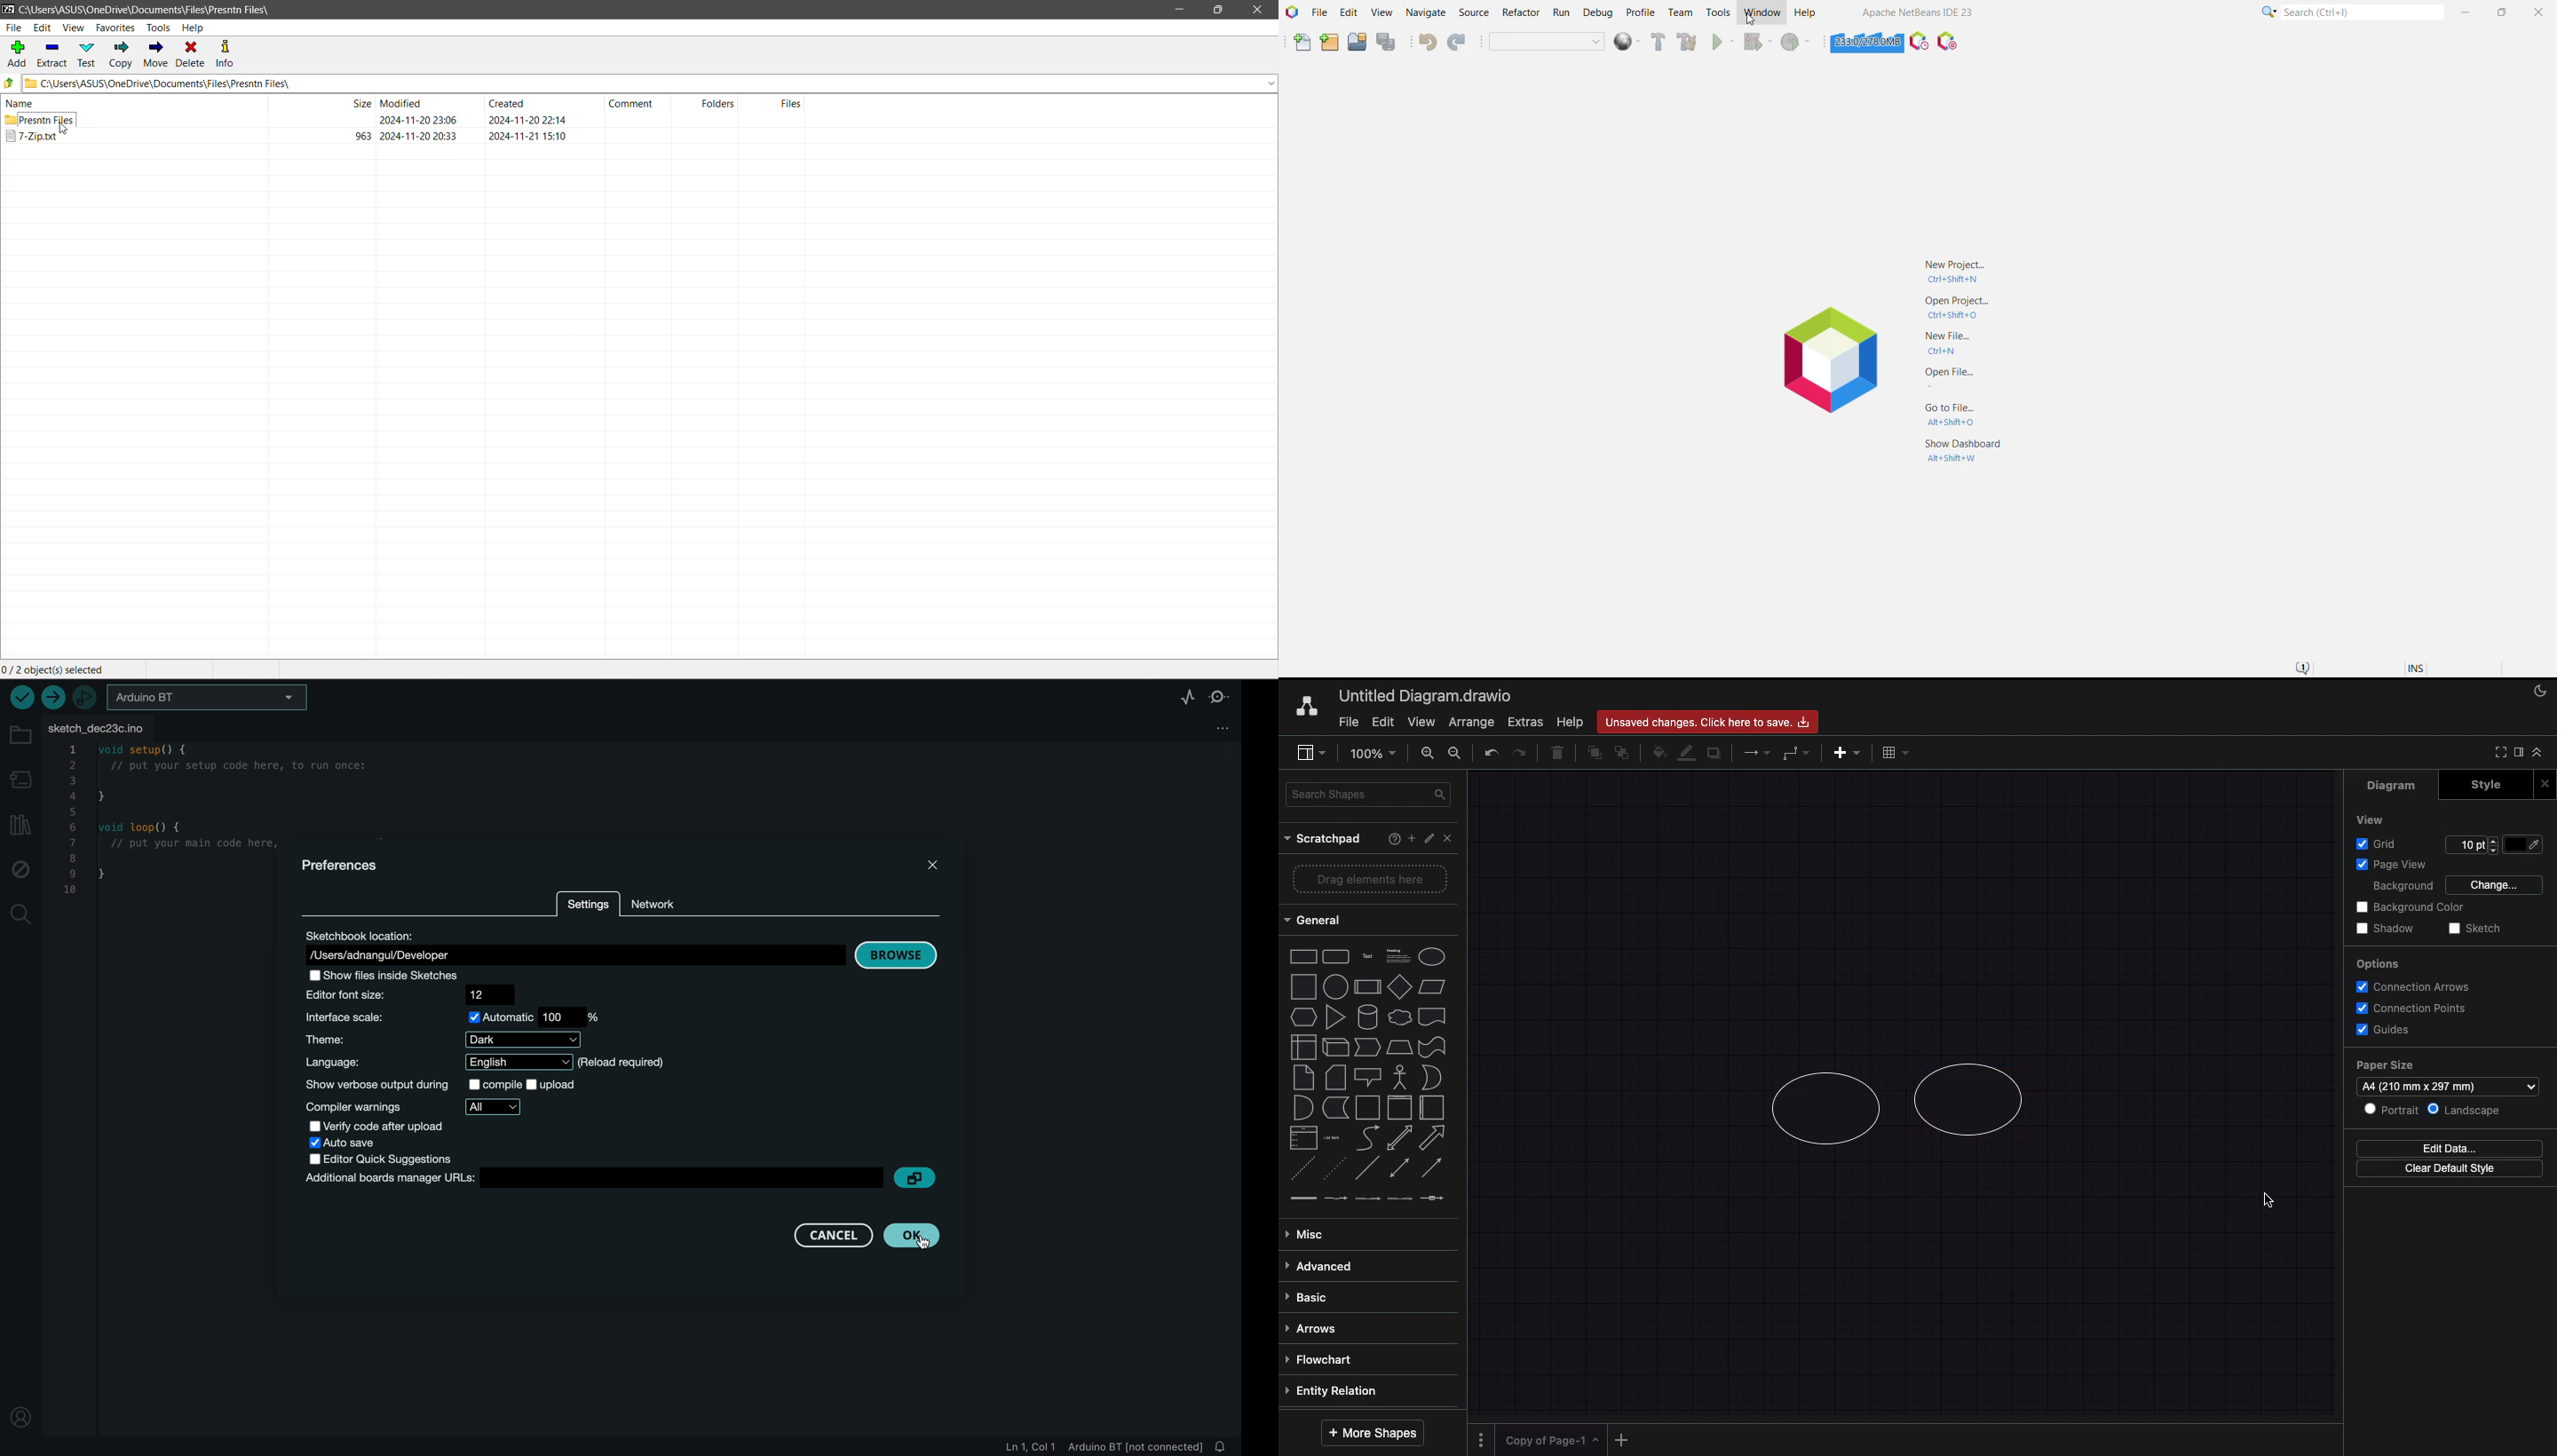 This screenshot has width=2576, height=1456. Describe the element at coordinates (2538, 11) in the screenshot. I see `Close` at that location.